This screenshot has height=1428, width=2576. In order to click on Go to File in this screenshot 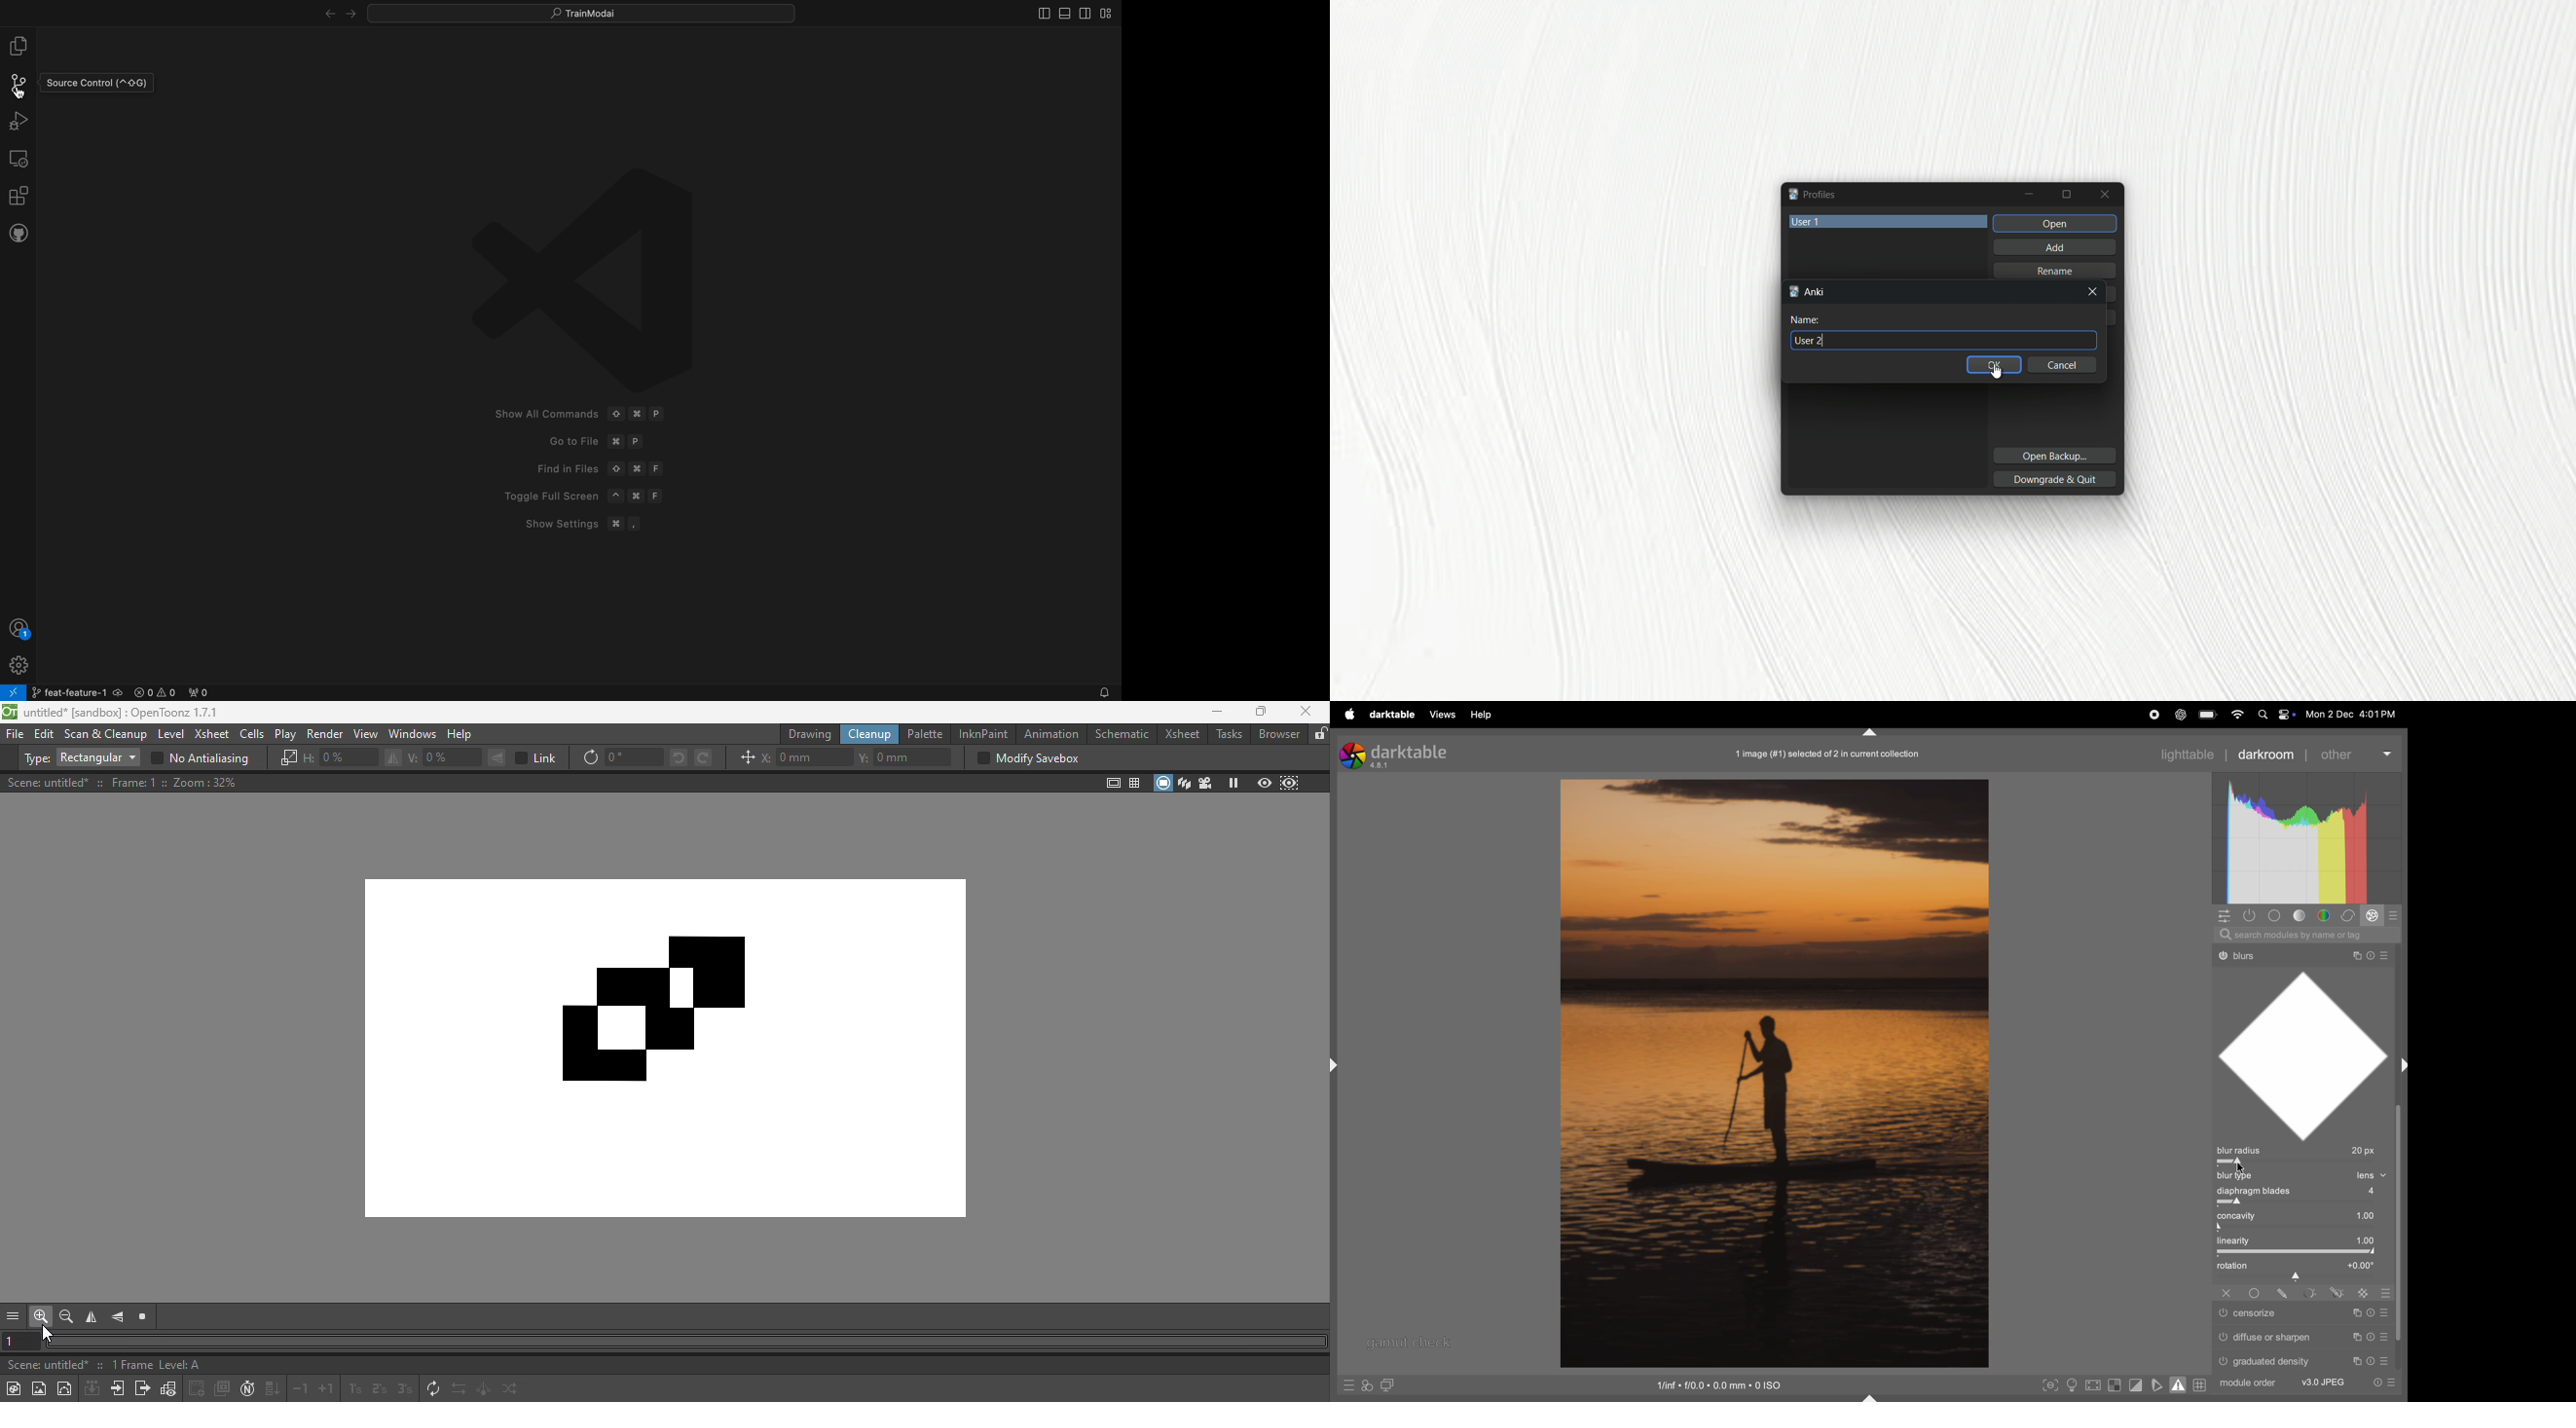, I will do `click(562, 442)`.